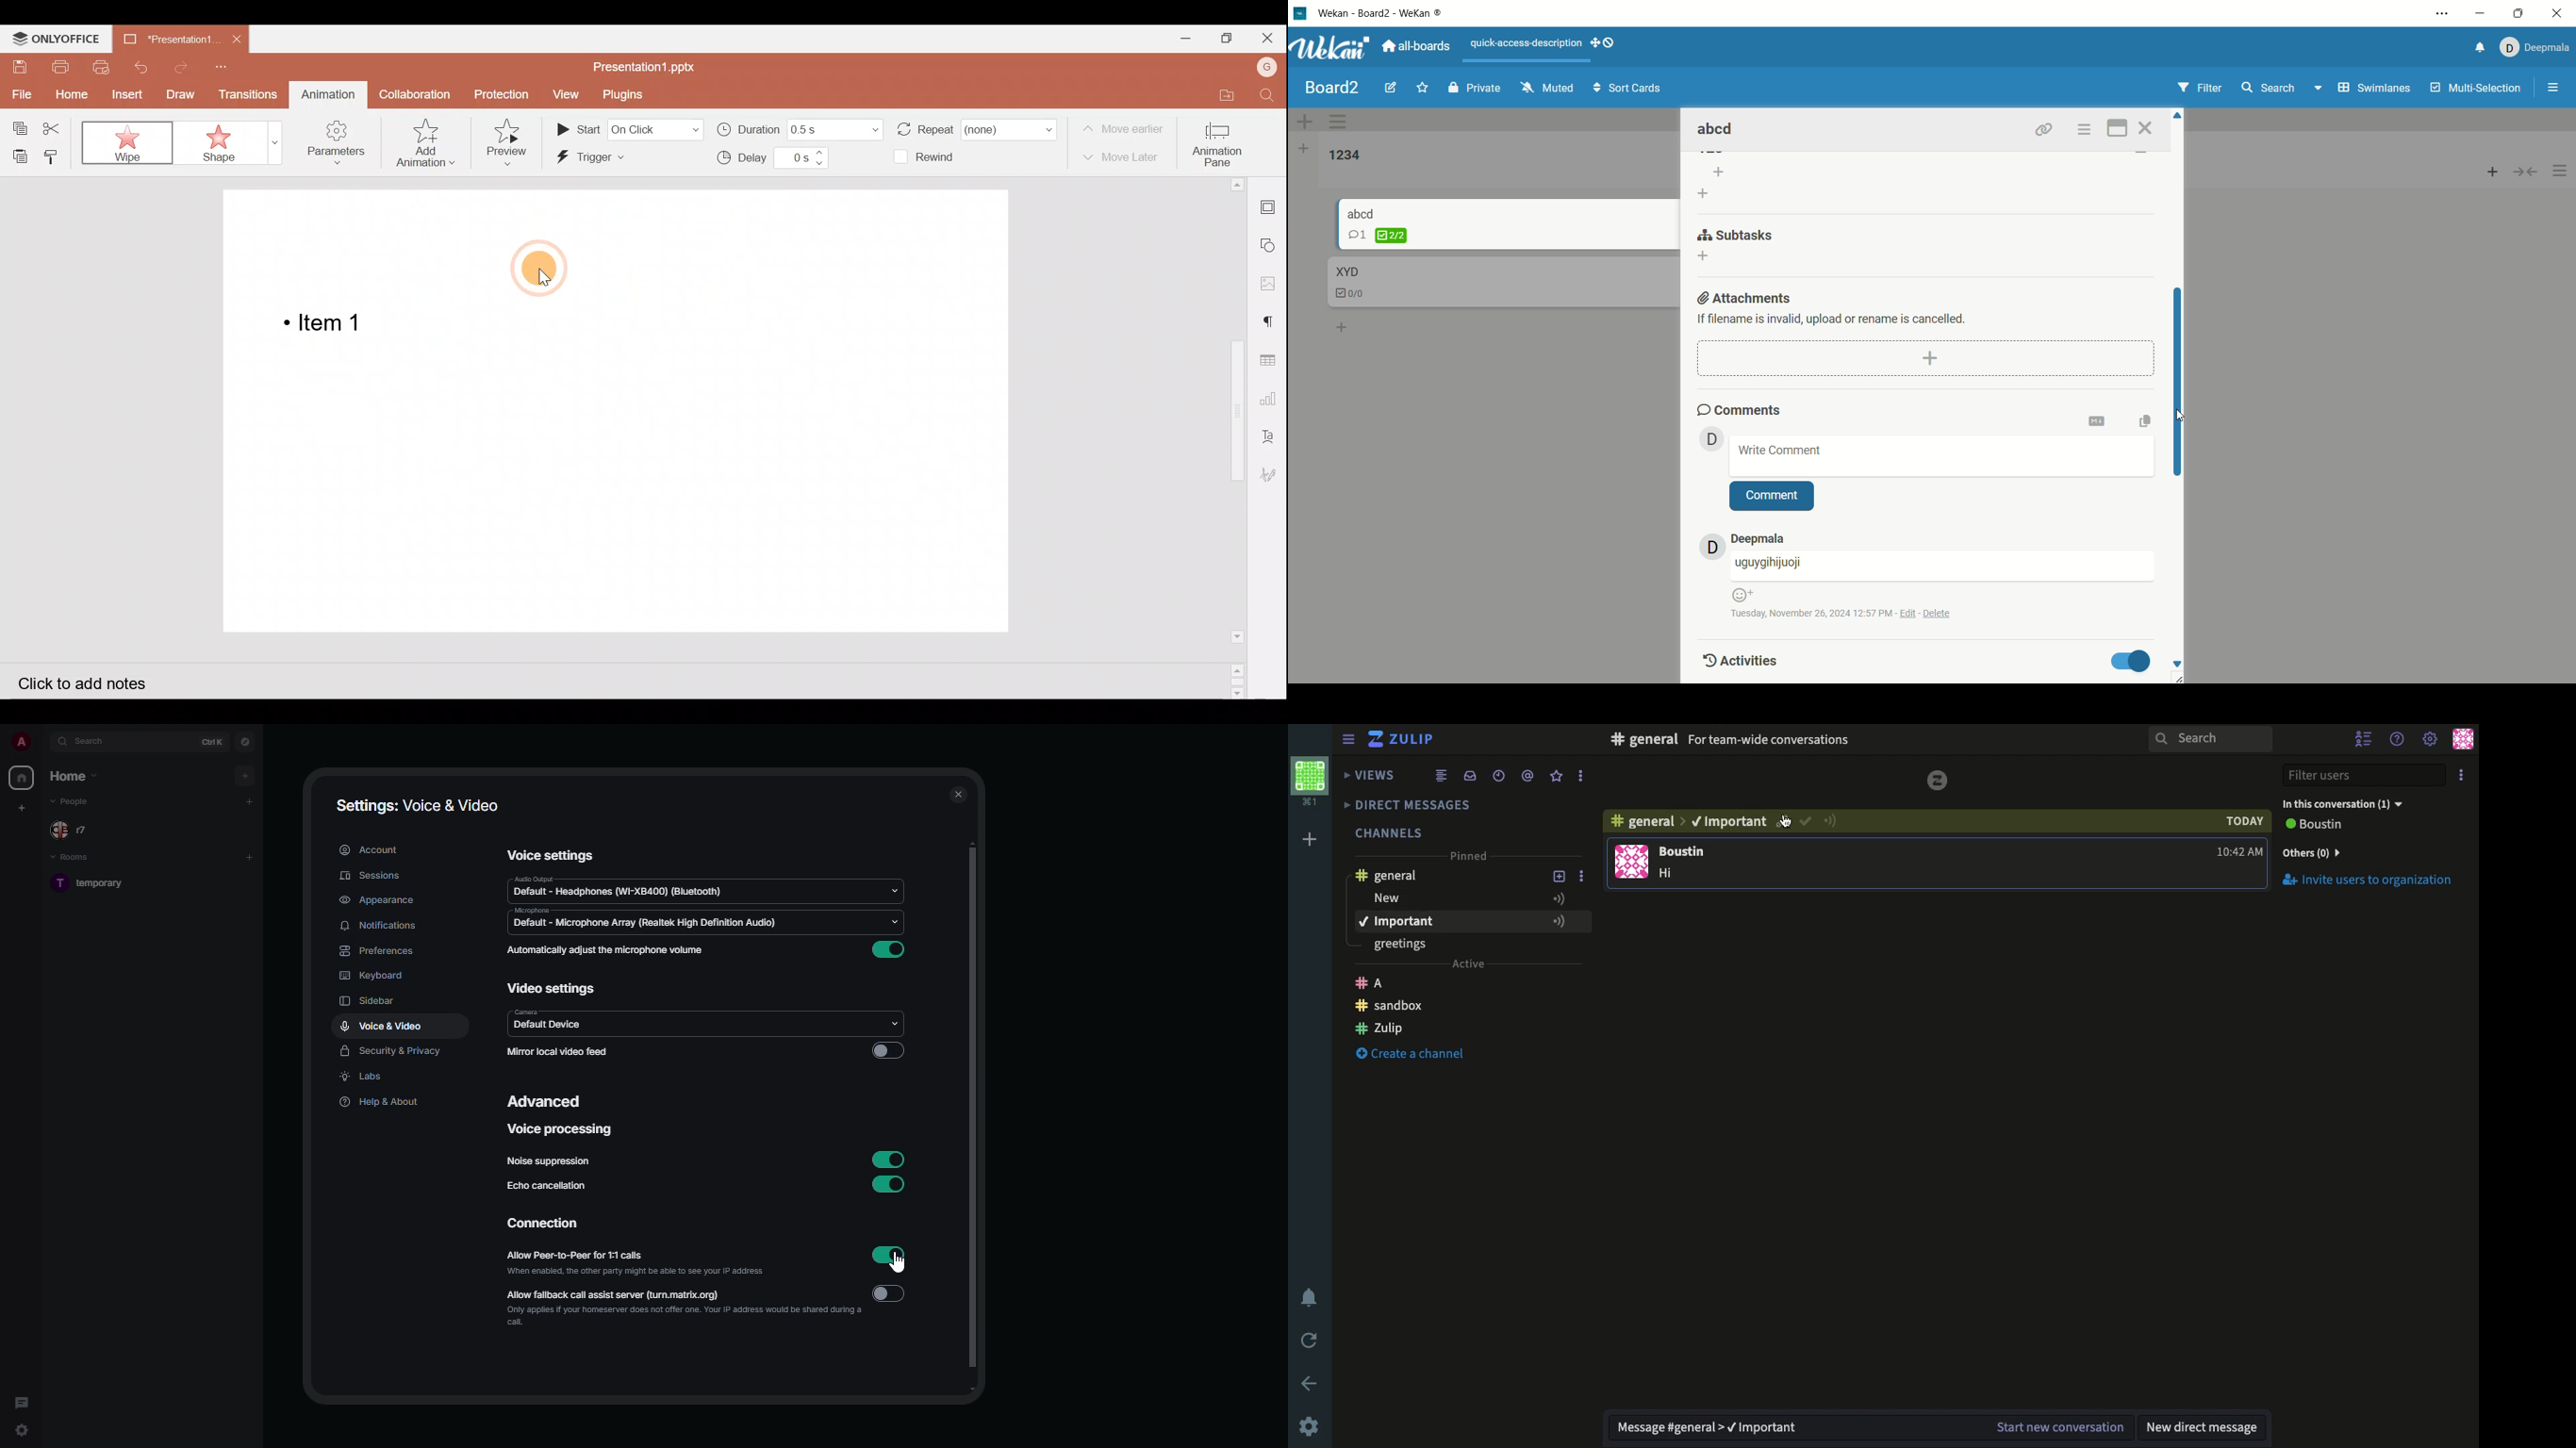 The width and height of the screenshot is (2576, 1456). Describe the element at coordinates (1124, 125) in the screenshot. I see `Move earlier` at that location.